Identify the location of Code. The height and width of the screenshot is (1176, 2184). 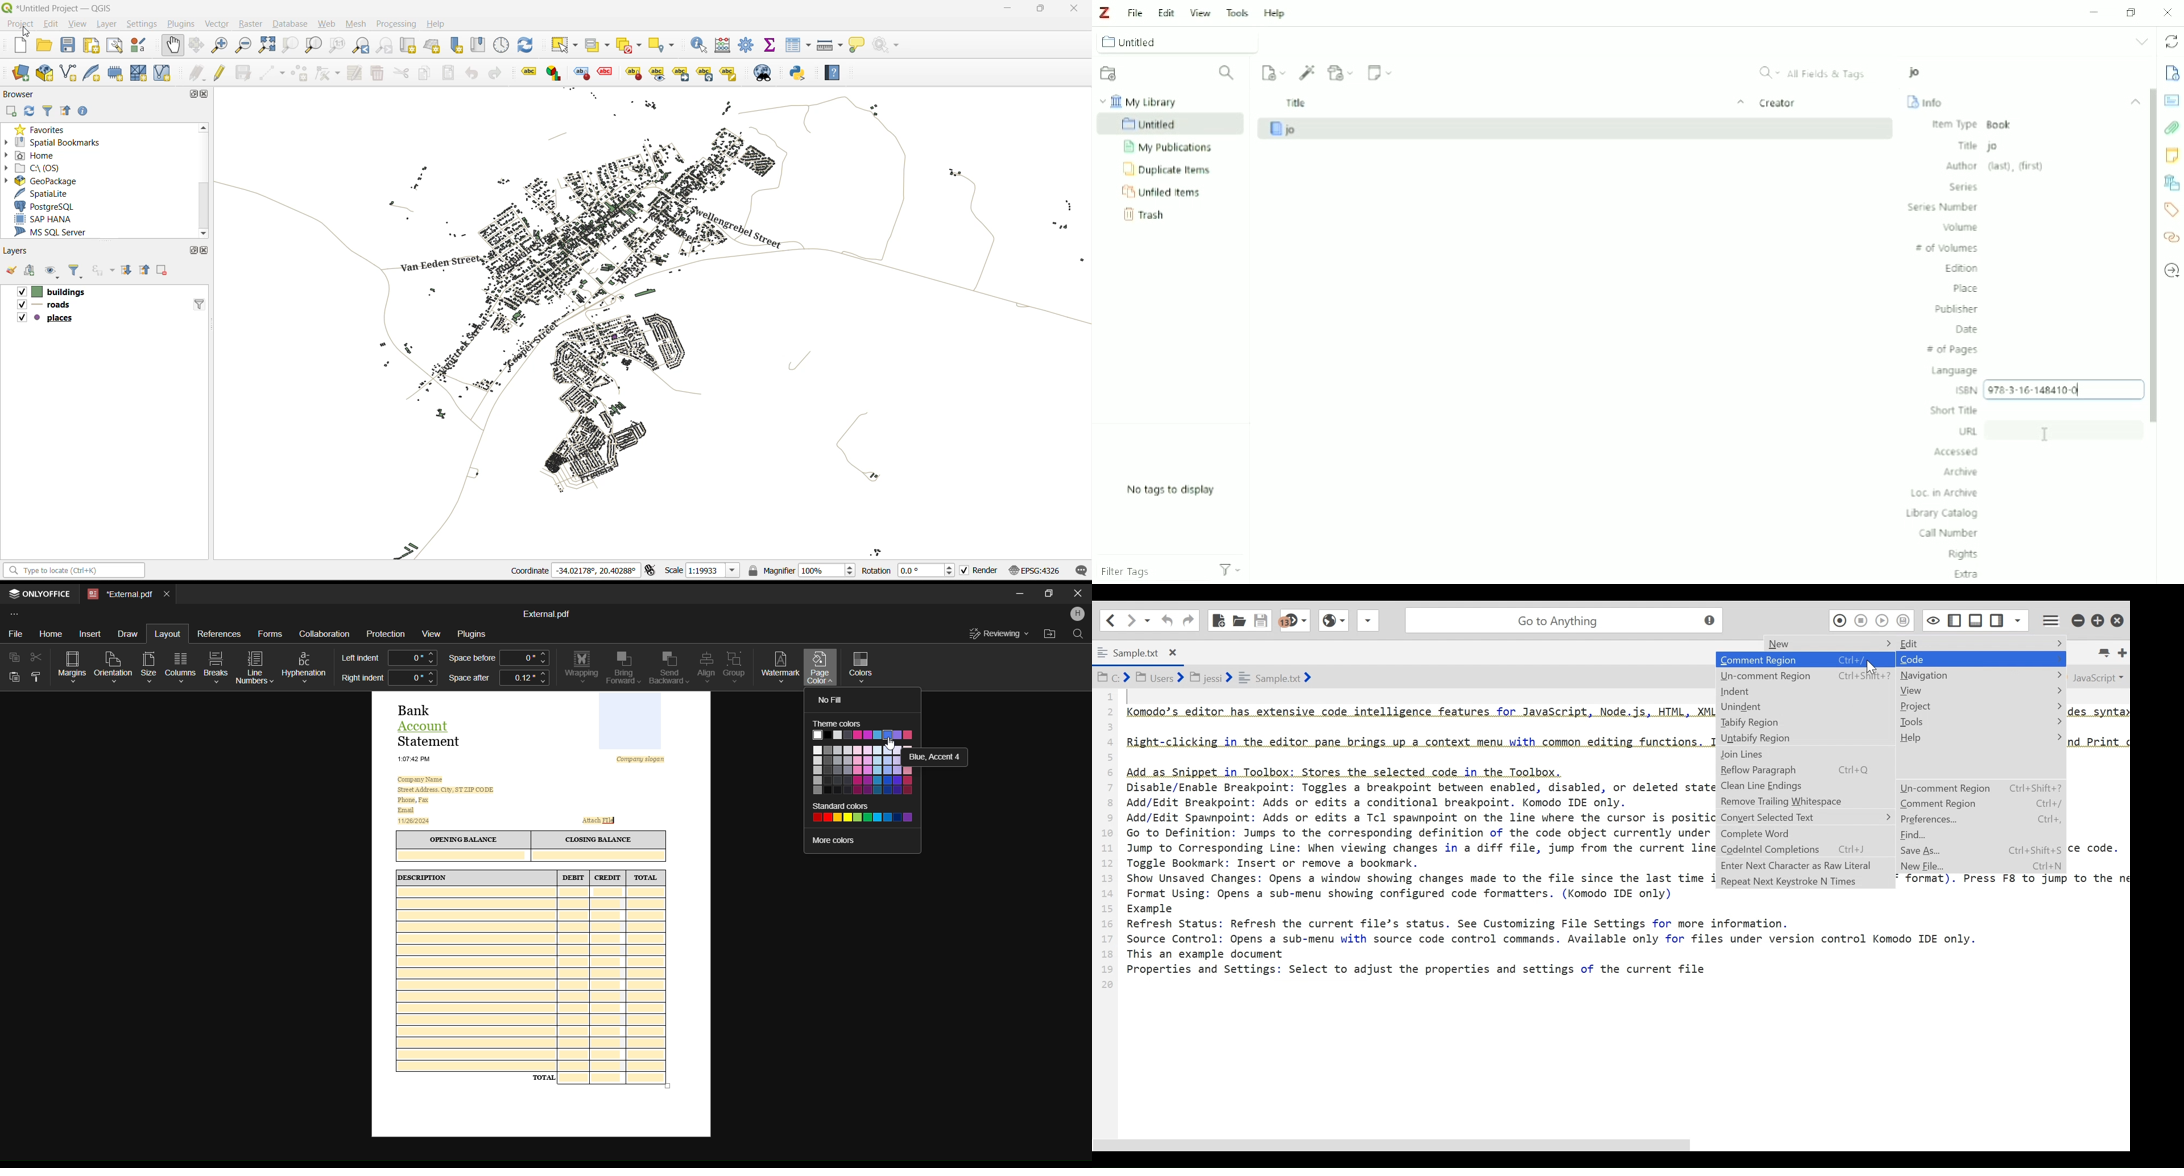
(1980, 659).